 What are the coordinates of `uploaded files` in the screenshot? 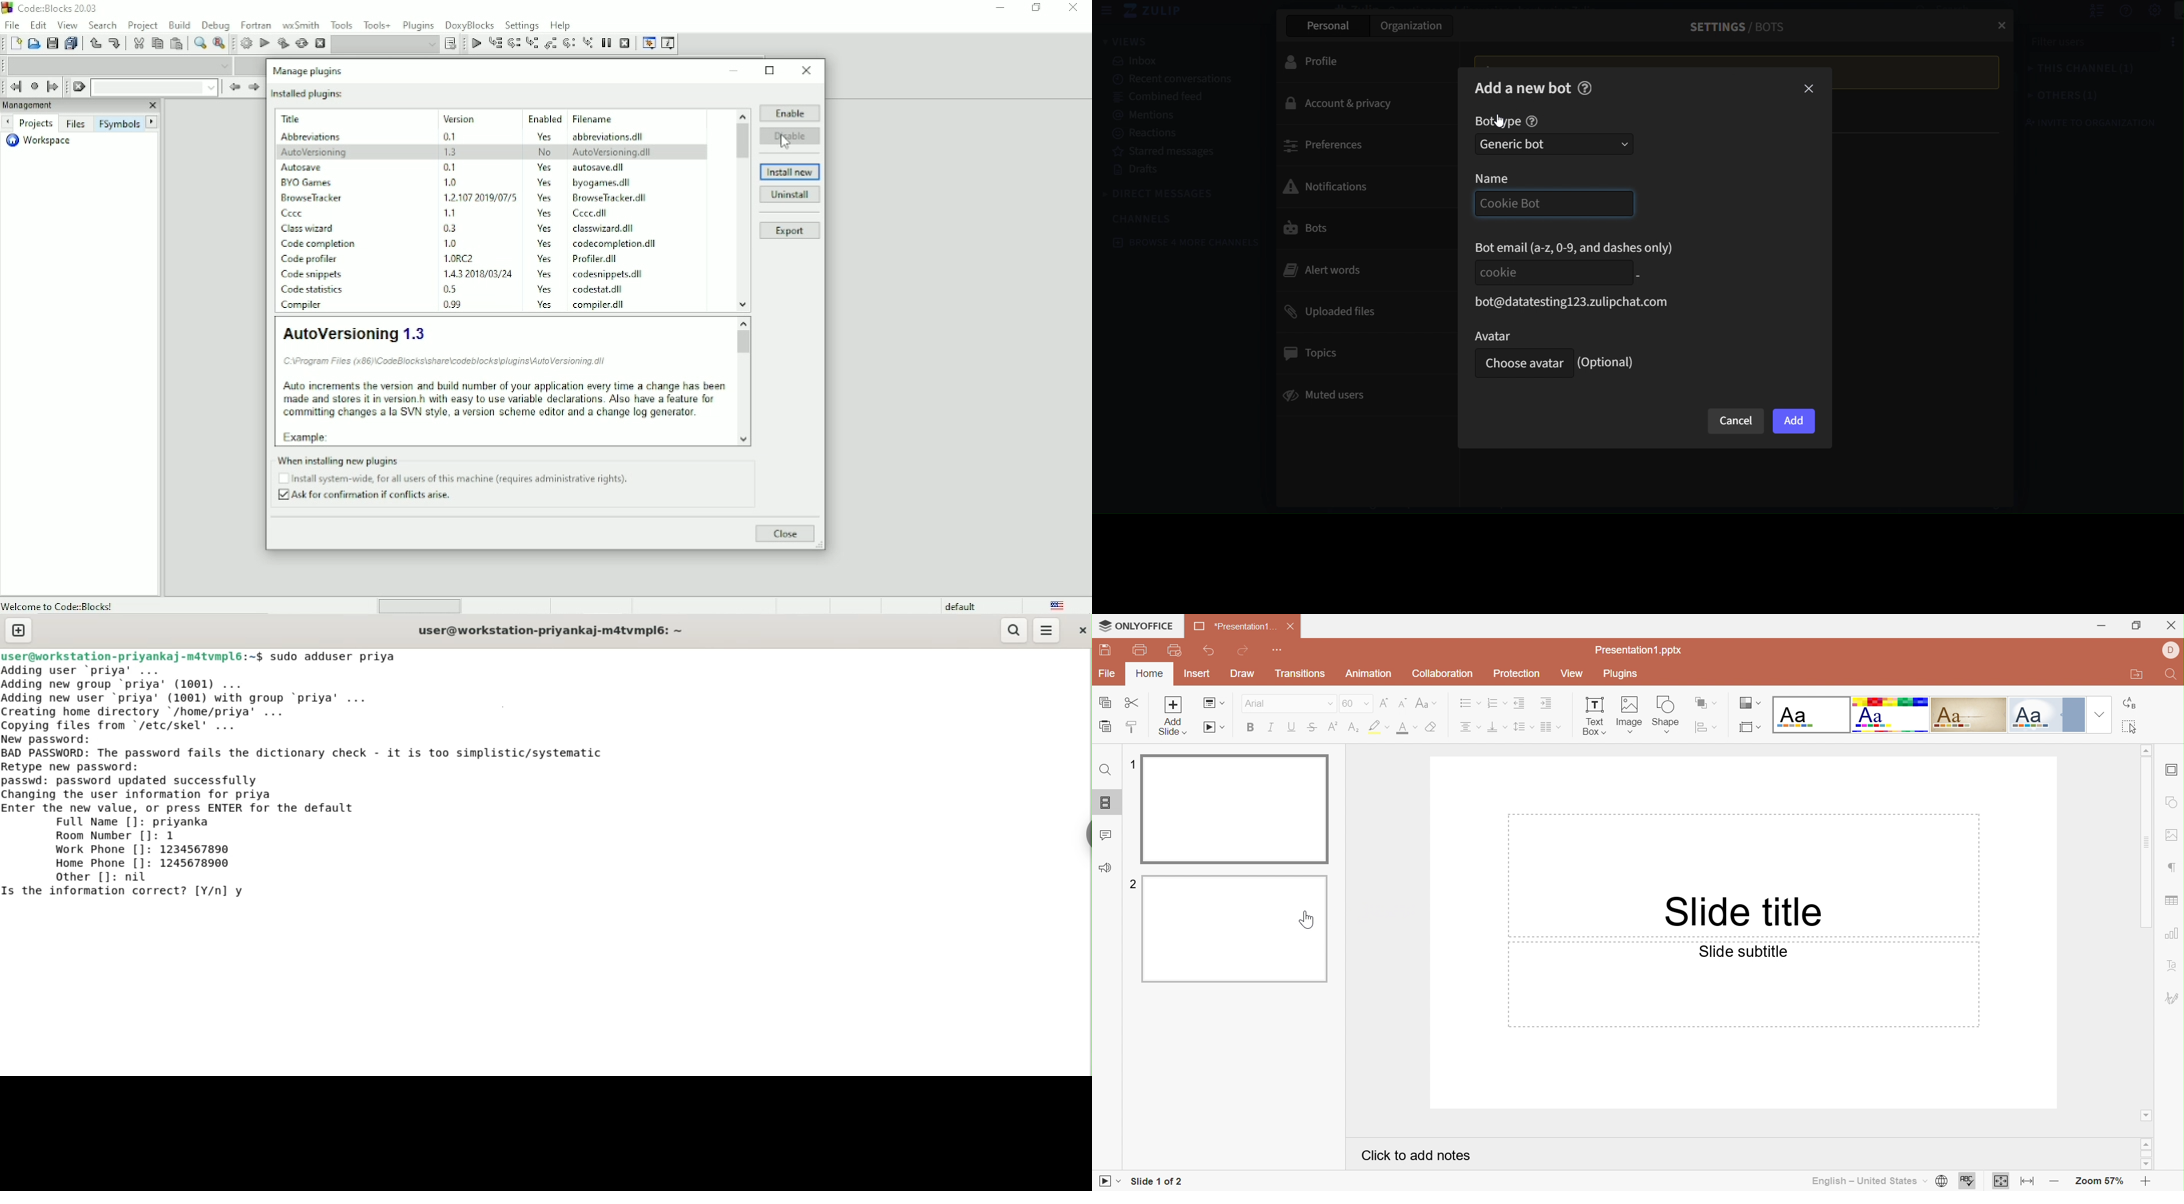 It's located at (1355, 311).